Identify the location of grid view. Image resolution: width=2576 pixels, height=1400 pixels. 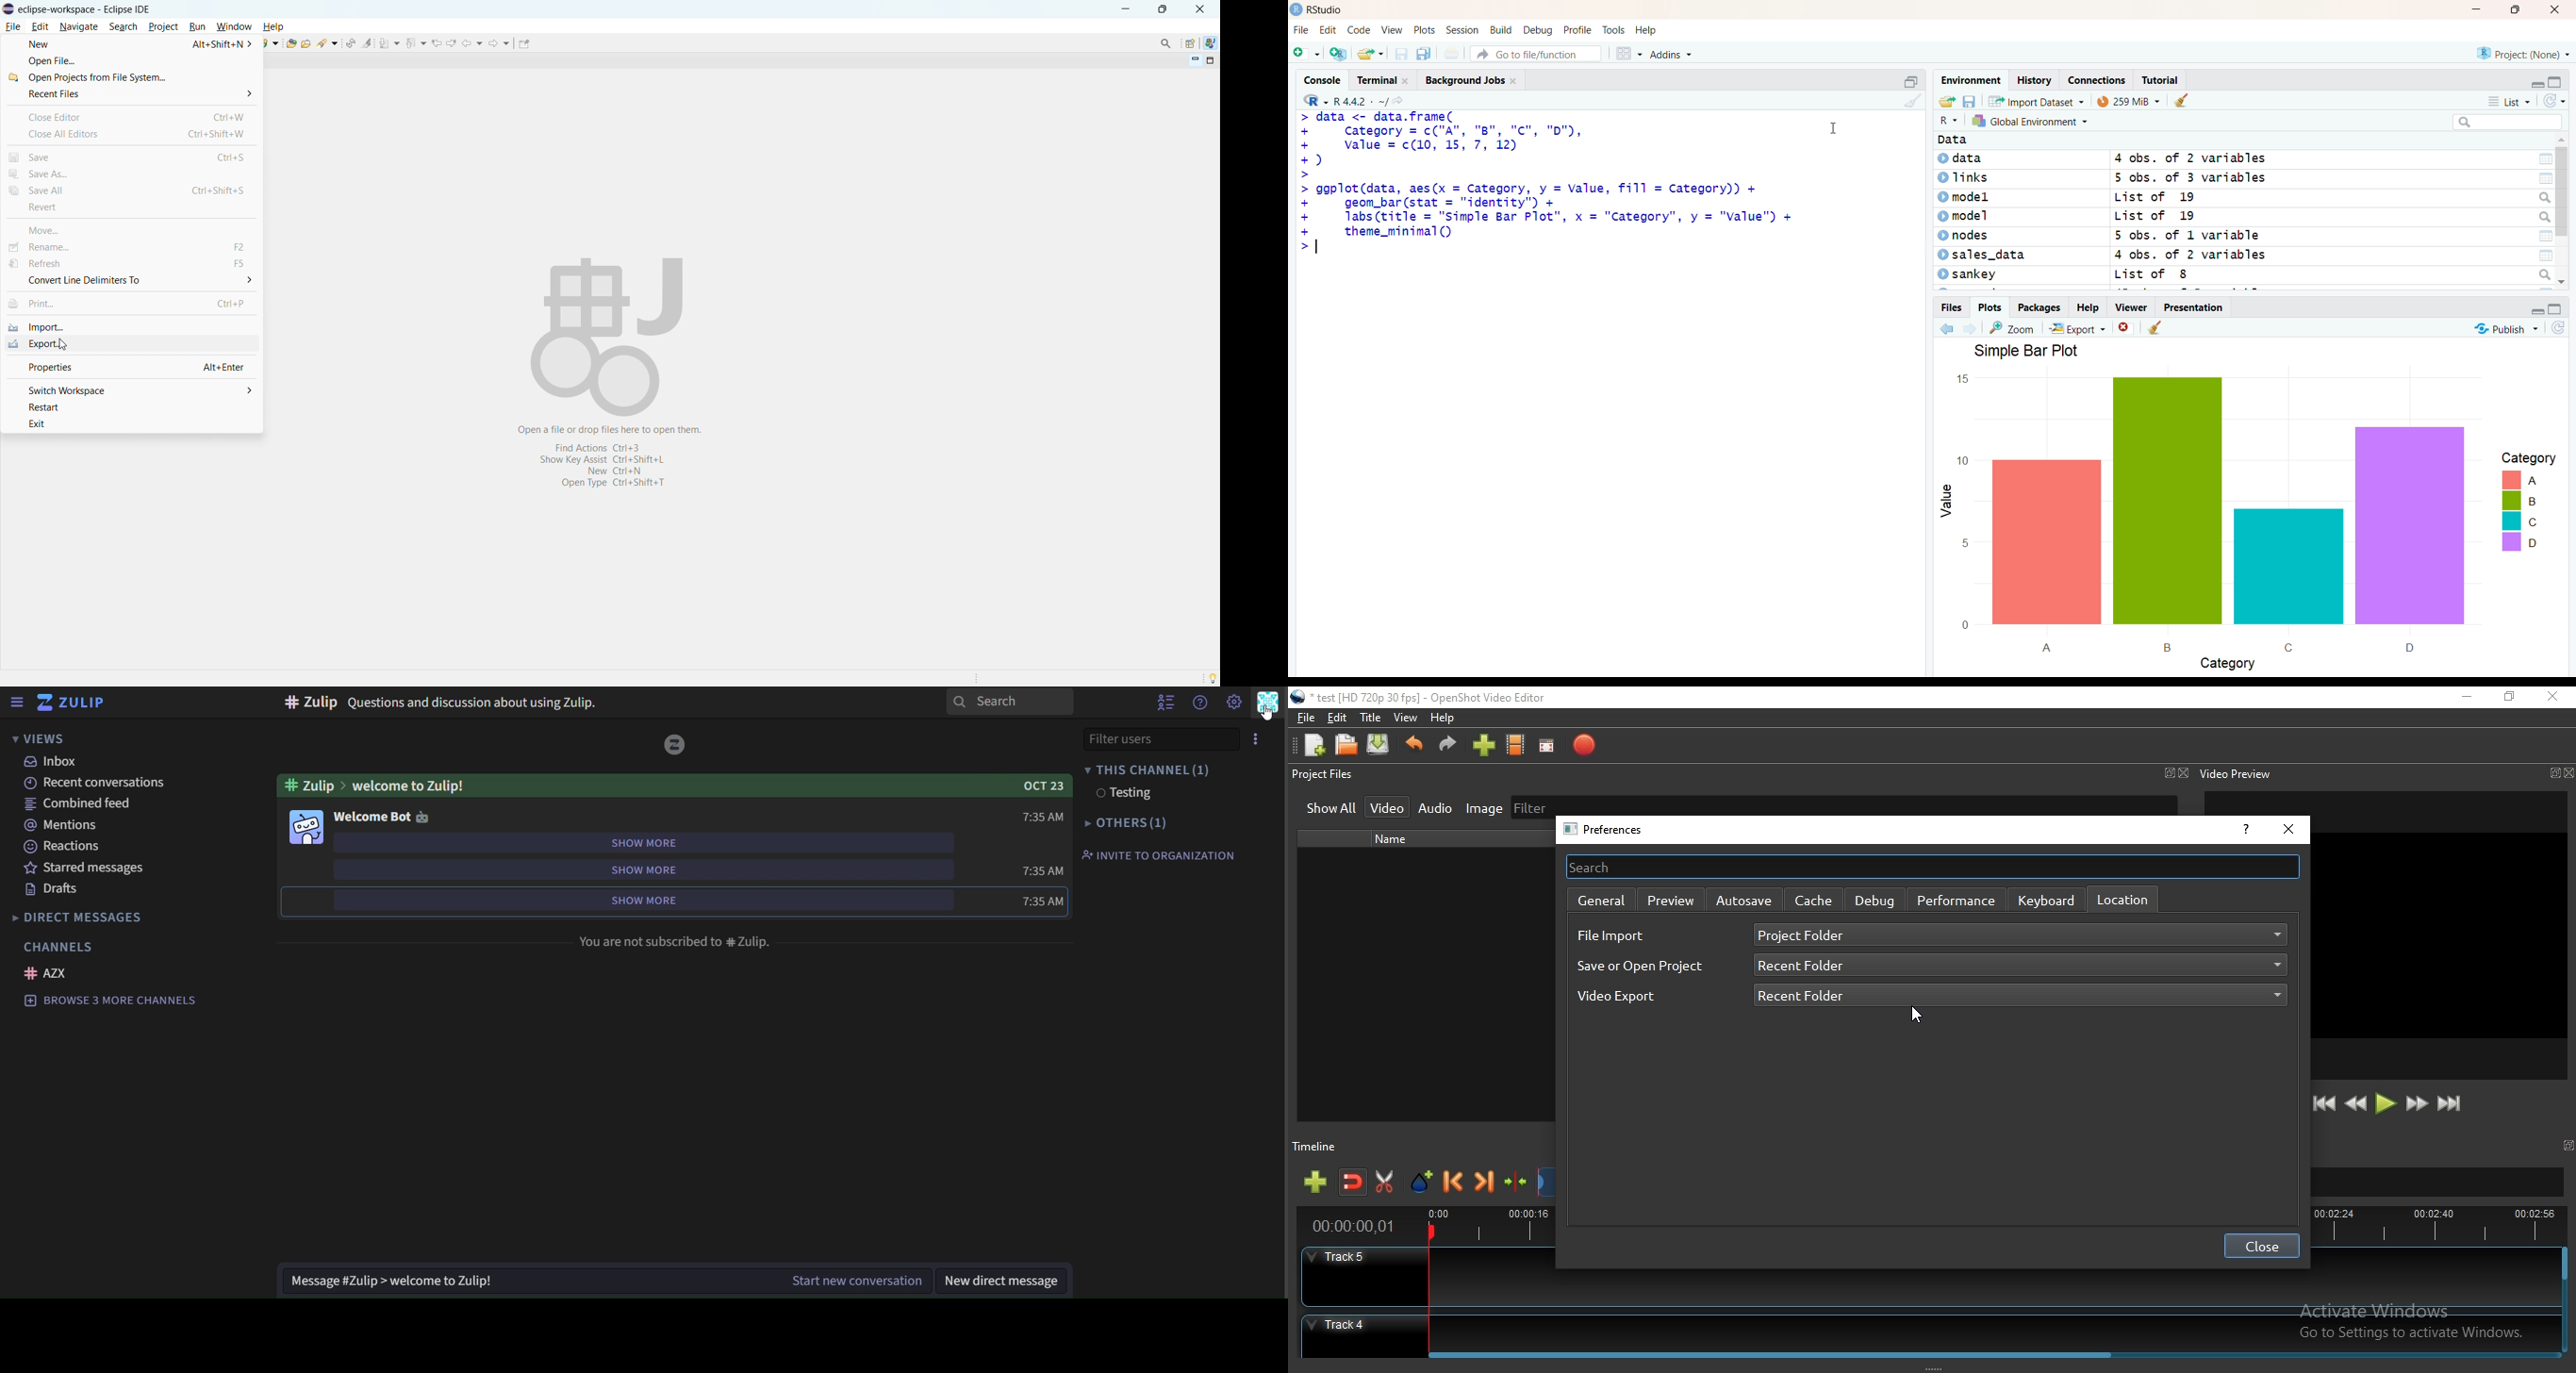
(1628, 53).